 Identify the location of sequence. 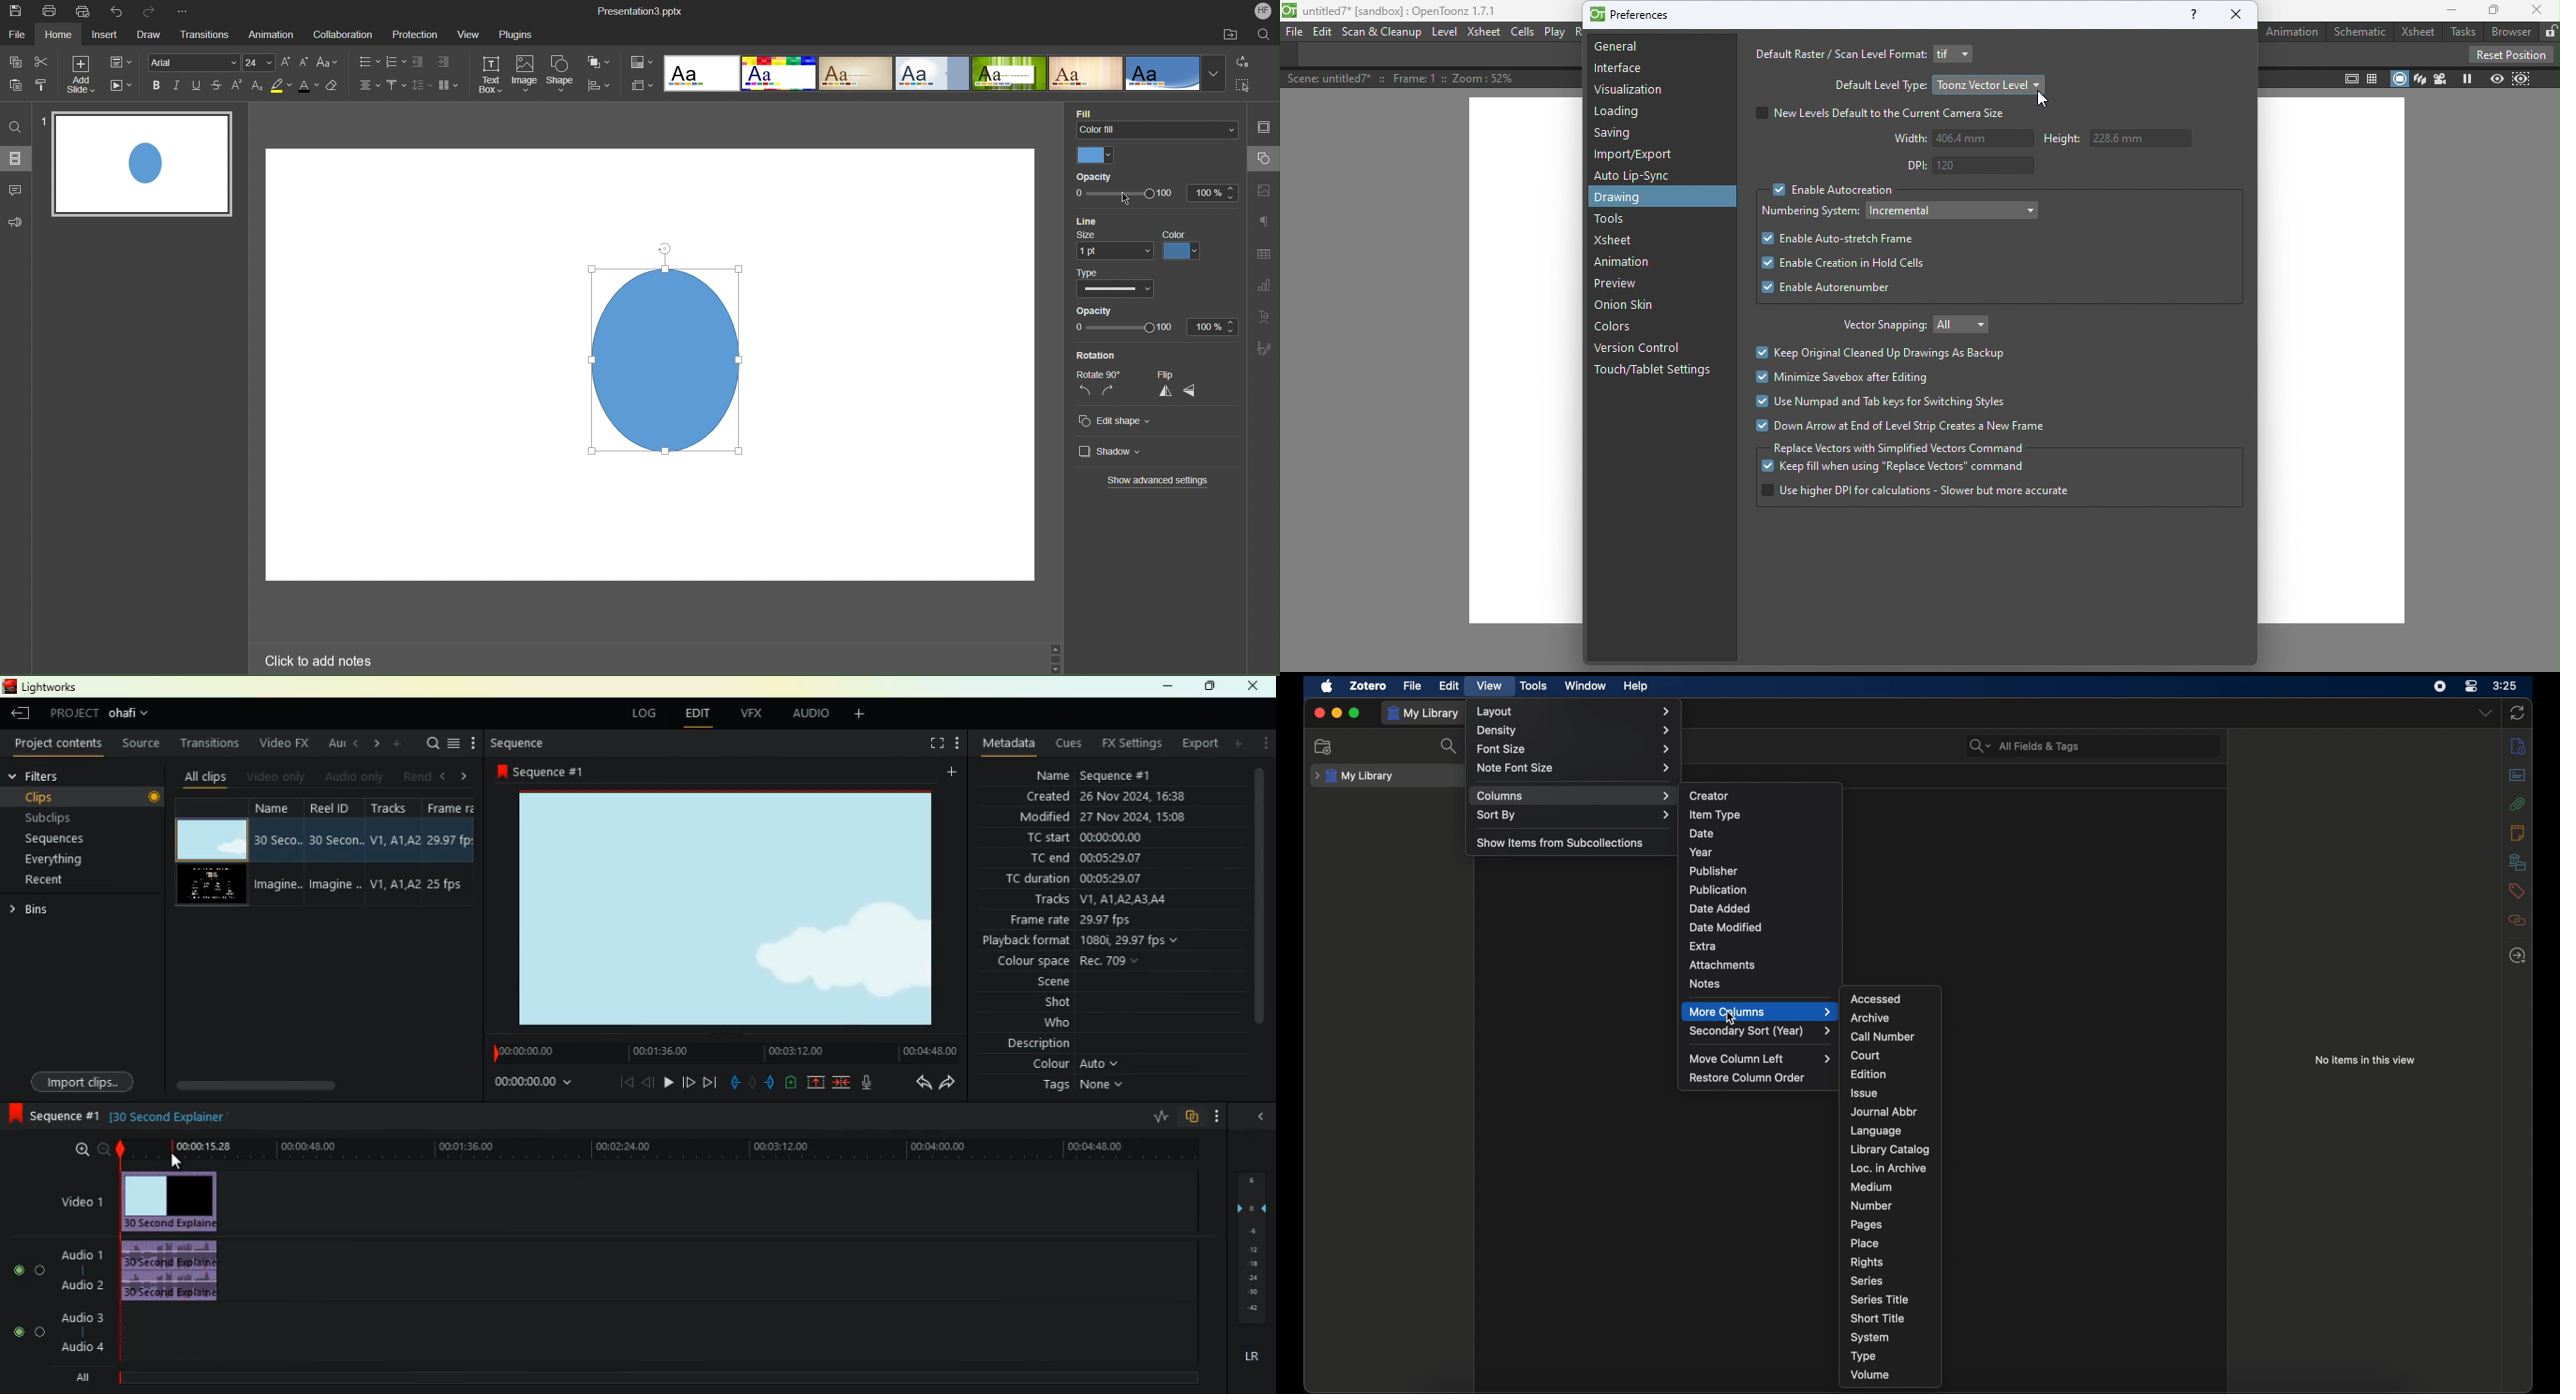
(541, 771).